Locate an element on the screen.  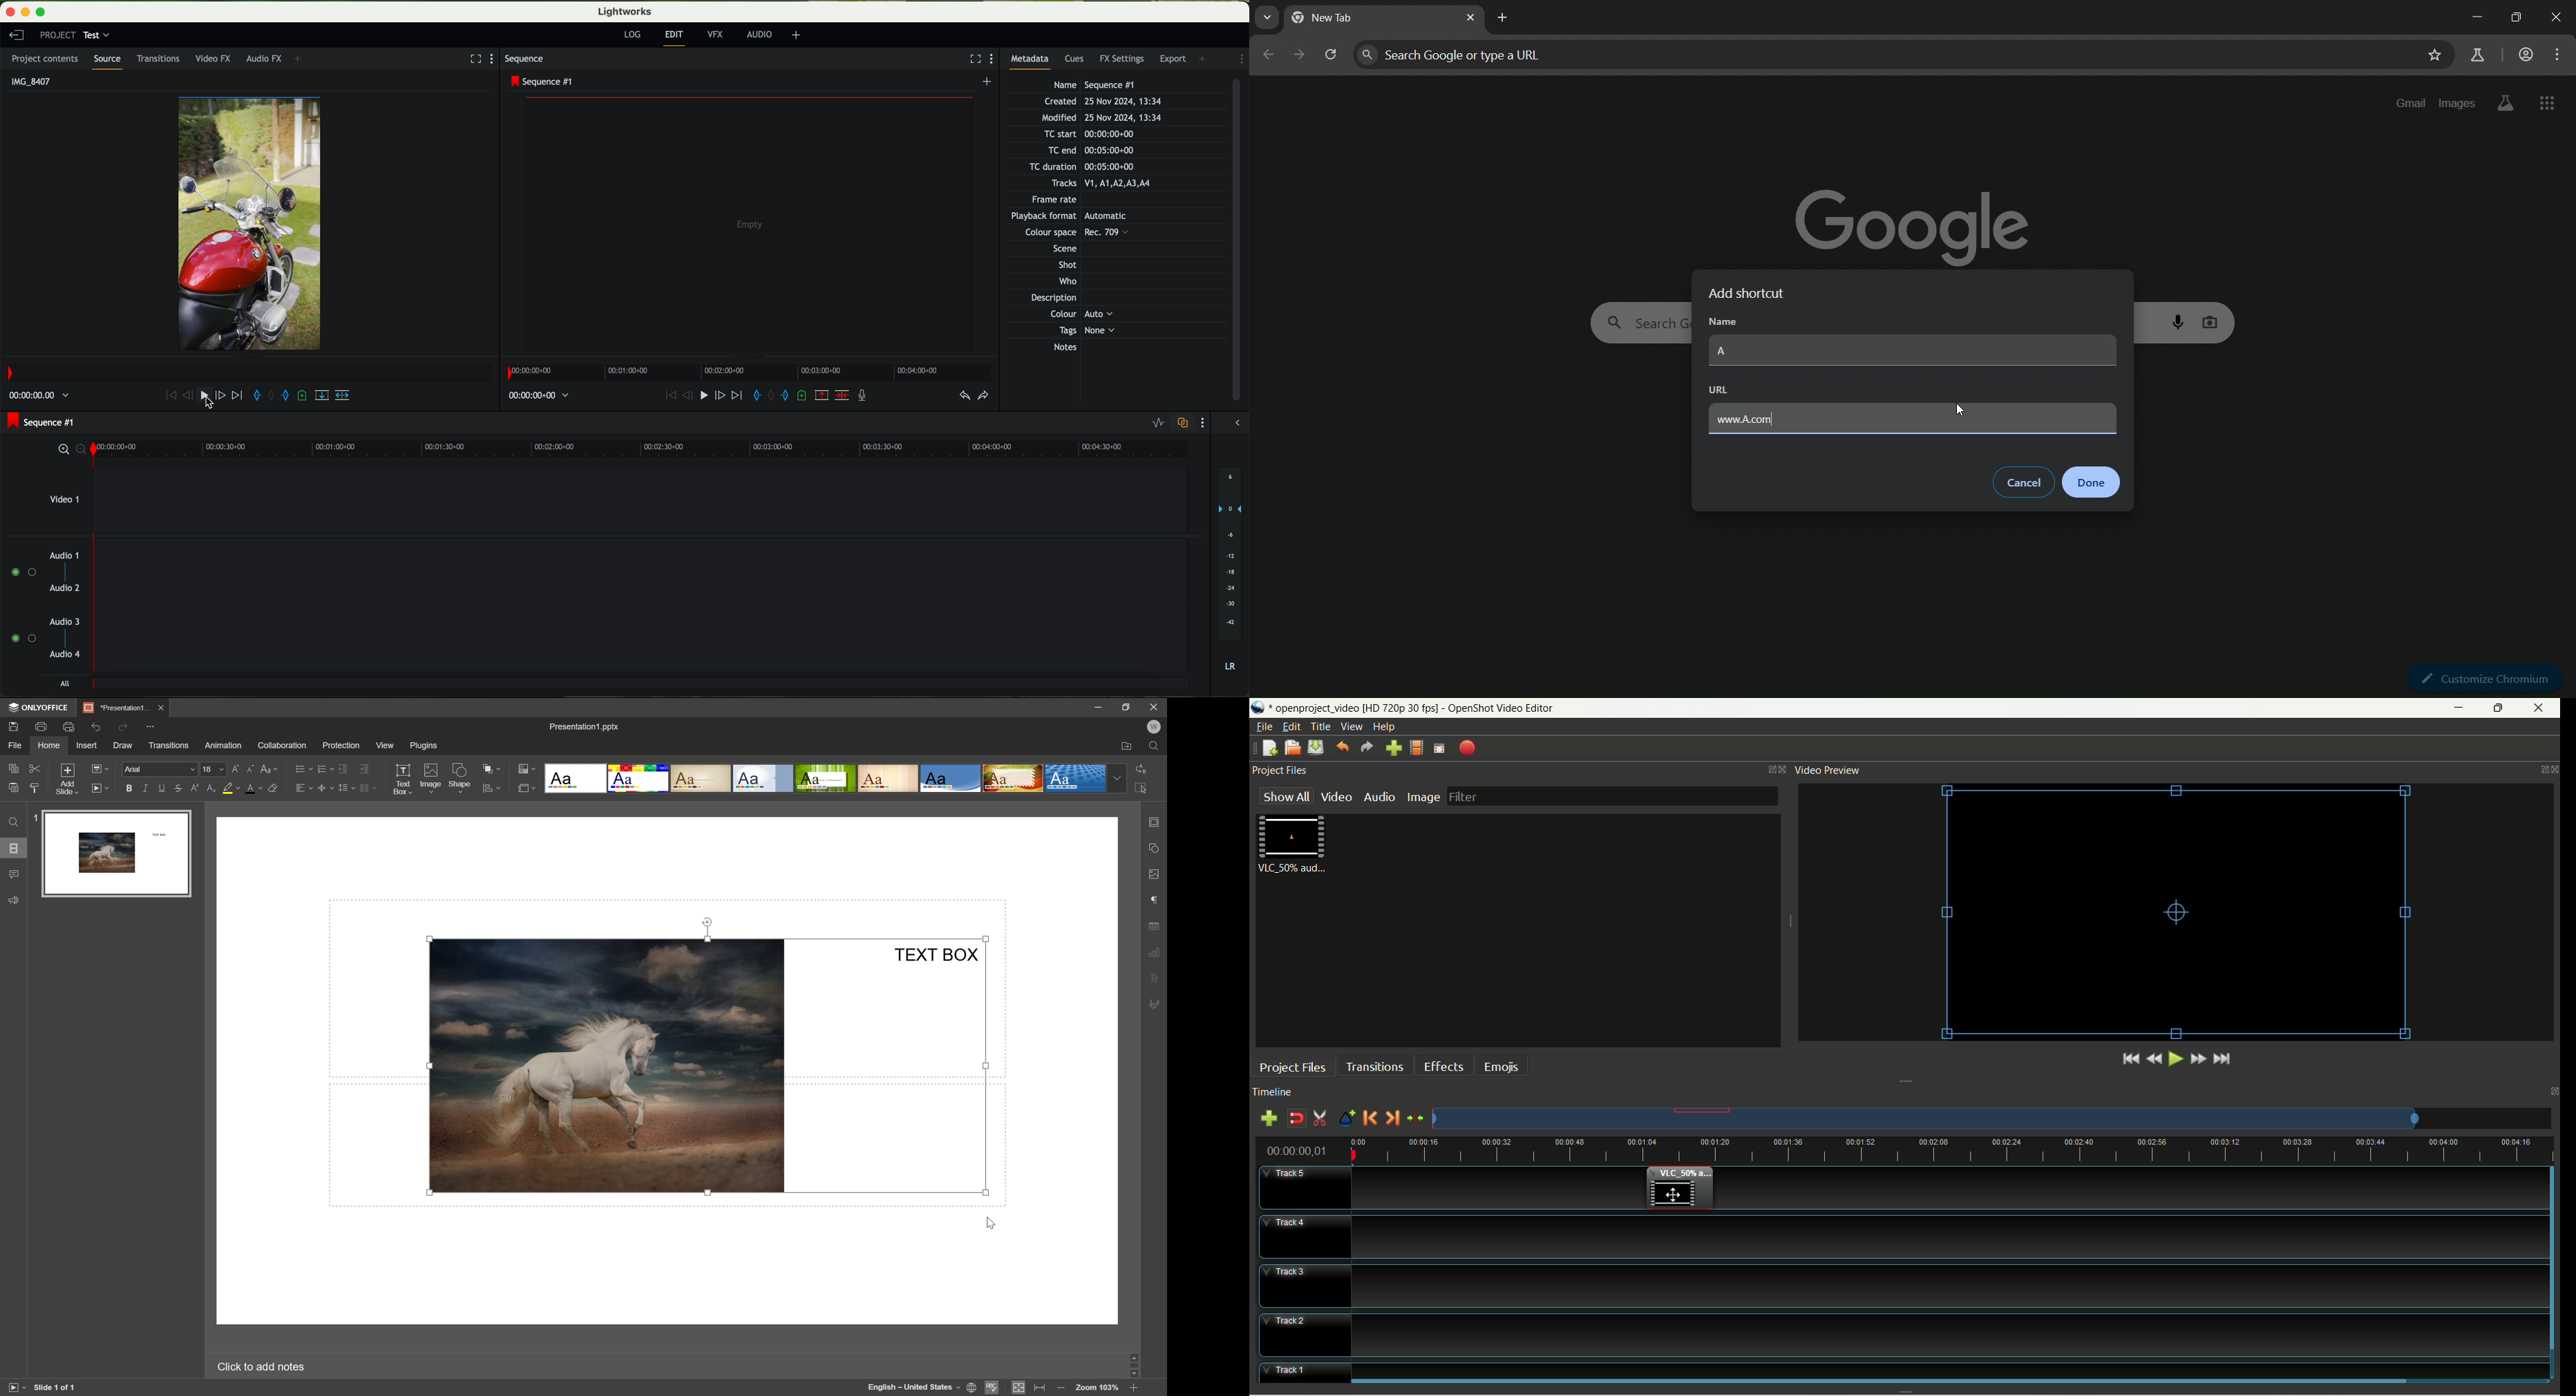
 play is located at coordinates (207, 396).